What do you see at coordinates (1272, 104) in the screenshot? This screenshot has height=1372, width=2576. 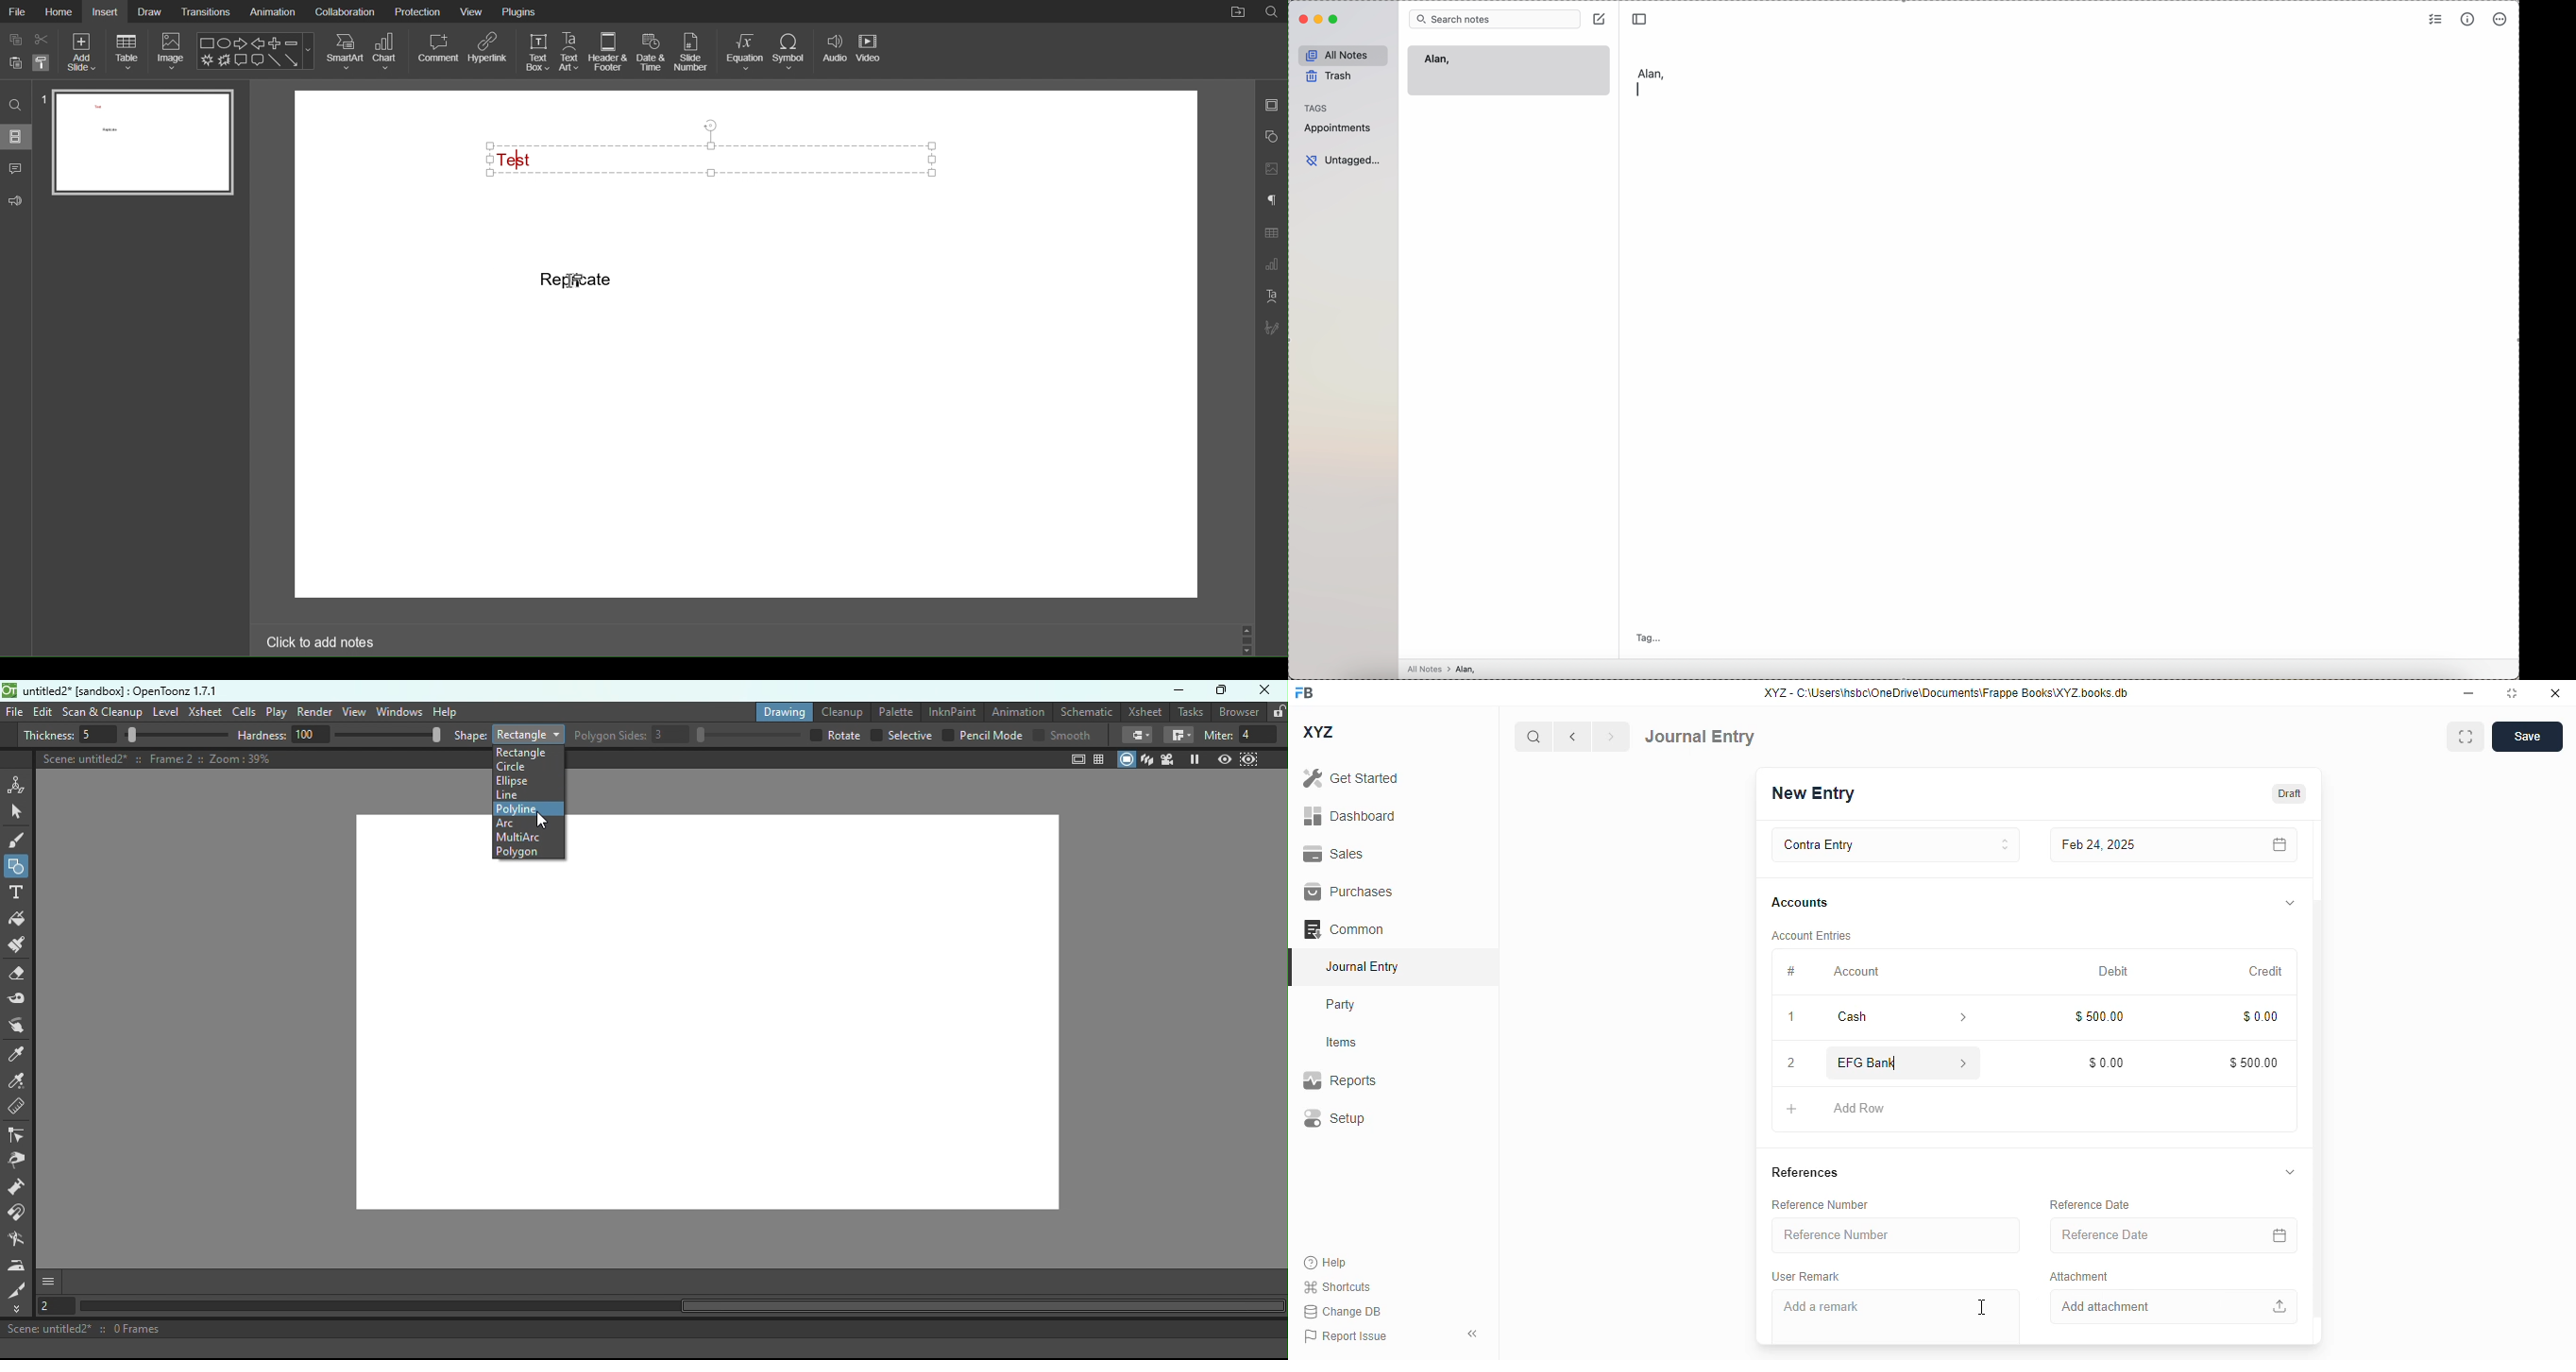 I see `Slide Settings` at bounding box center [1272, 104].